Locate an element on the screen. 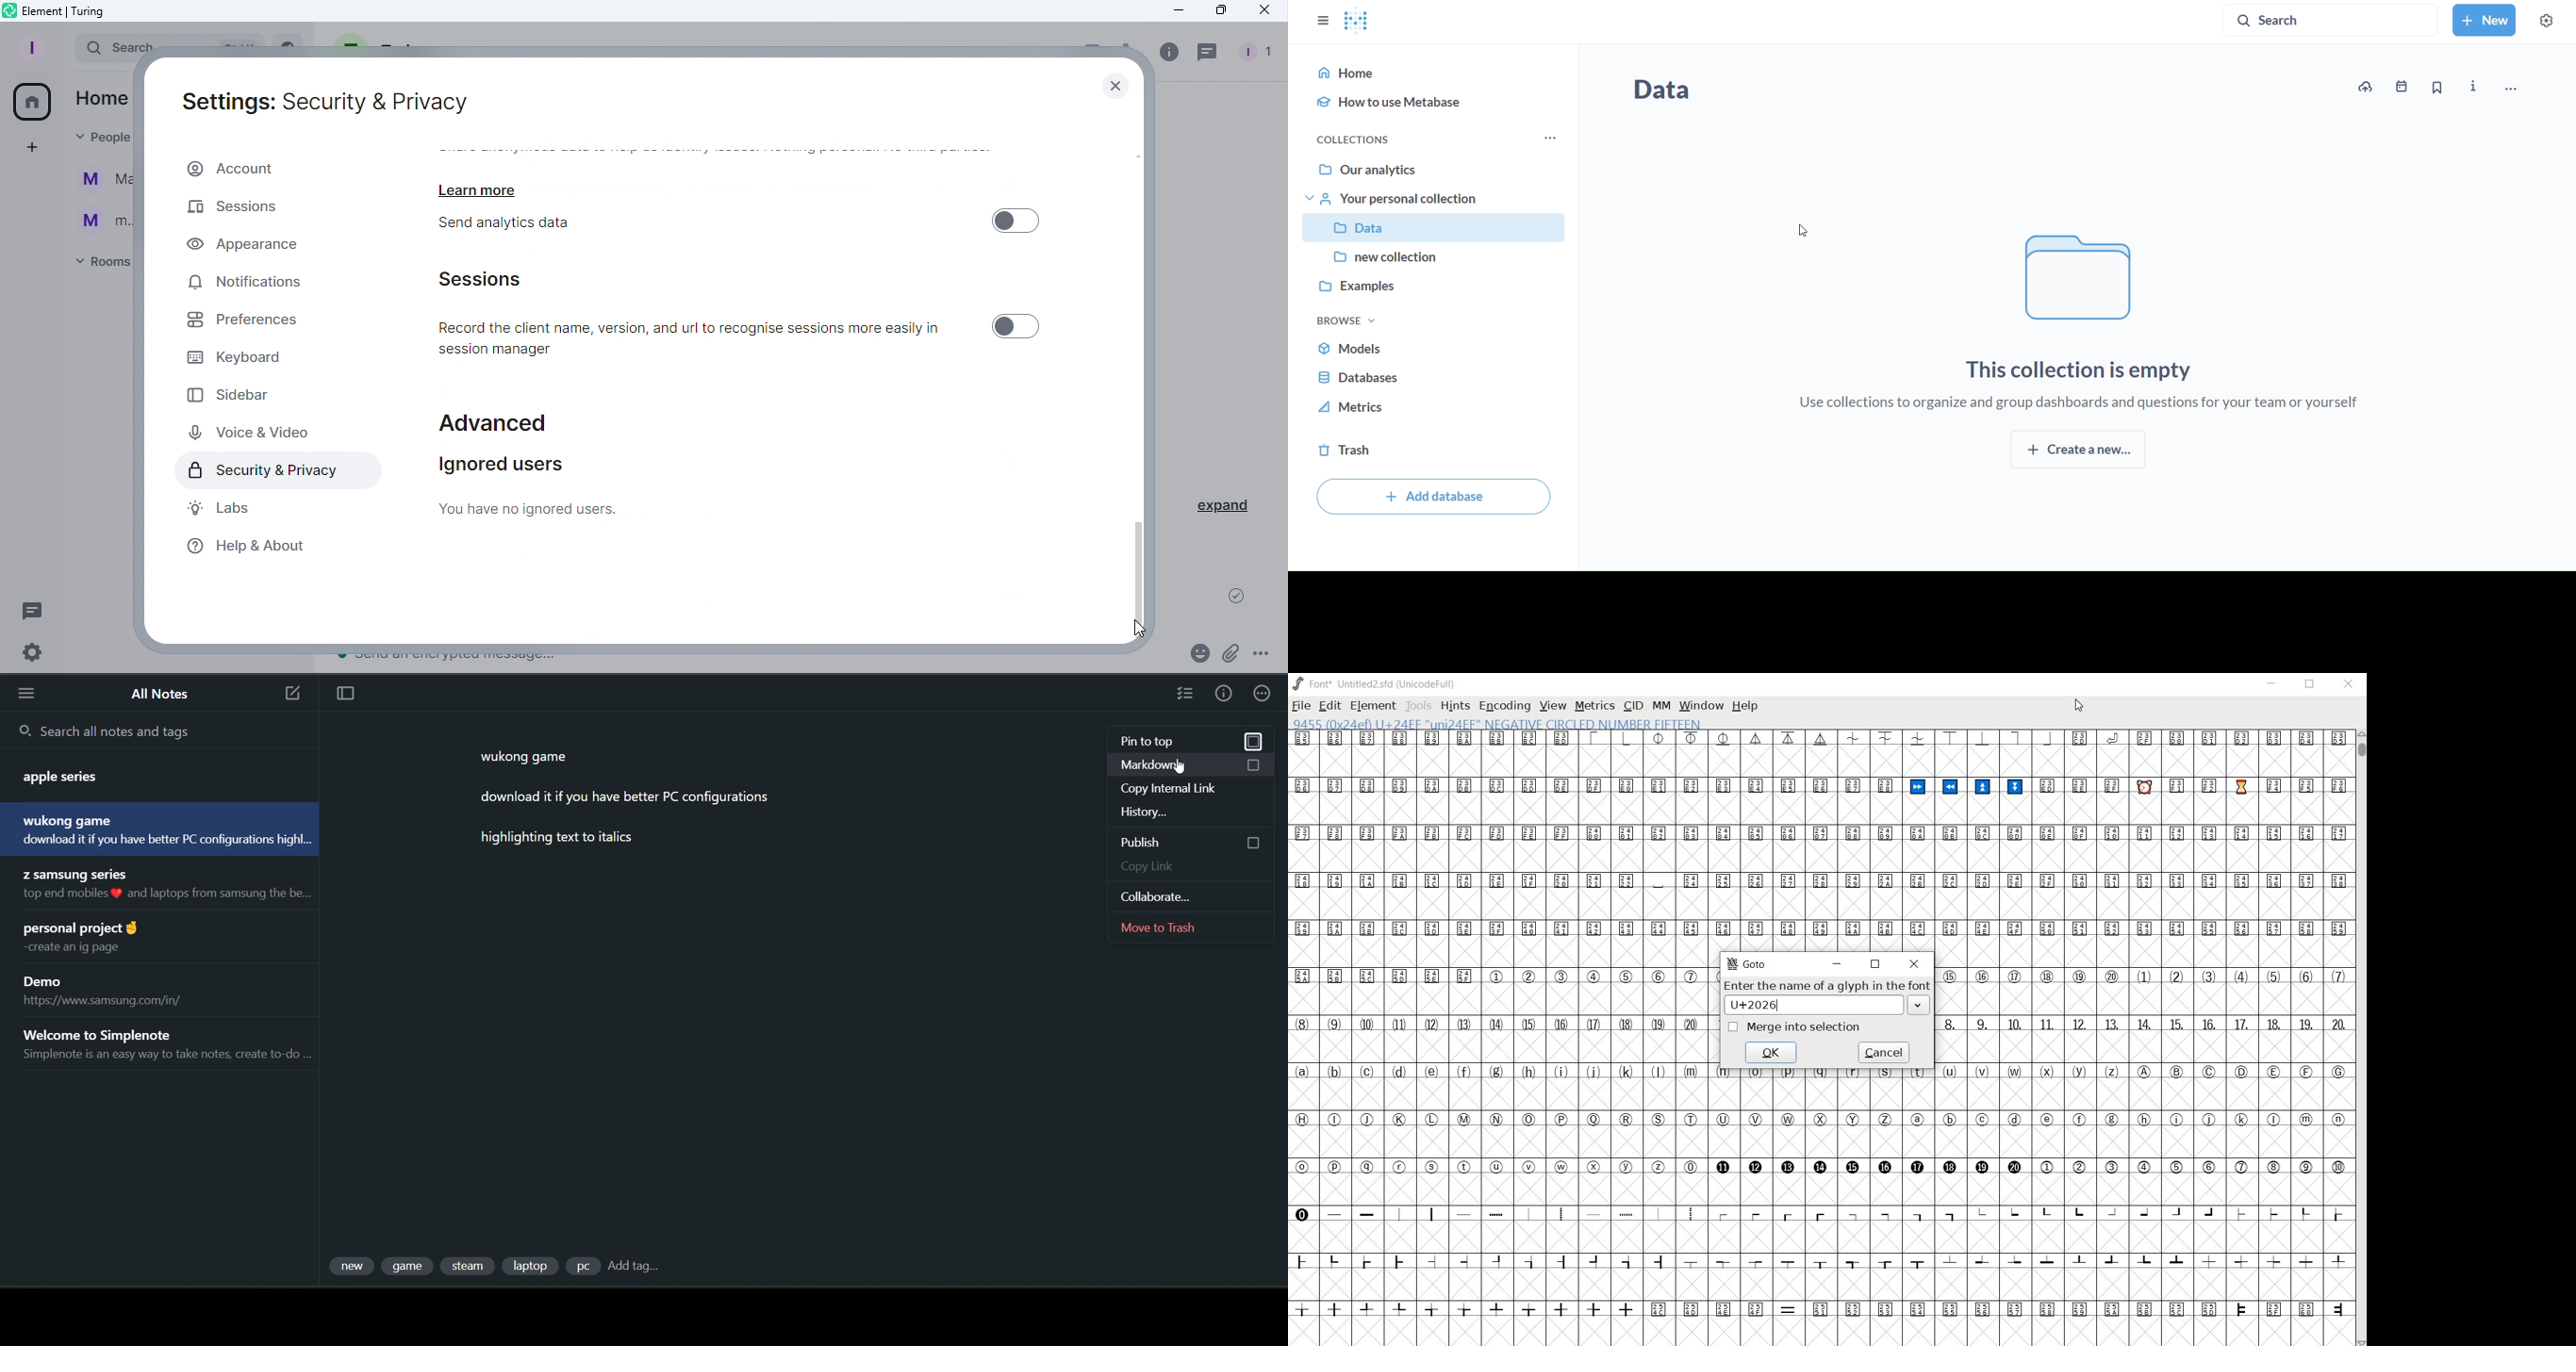 This screenshot has width=2576, height=1372. Settings is located at coordinates (38, 655).